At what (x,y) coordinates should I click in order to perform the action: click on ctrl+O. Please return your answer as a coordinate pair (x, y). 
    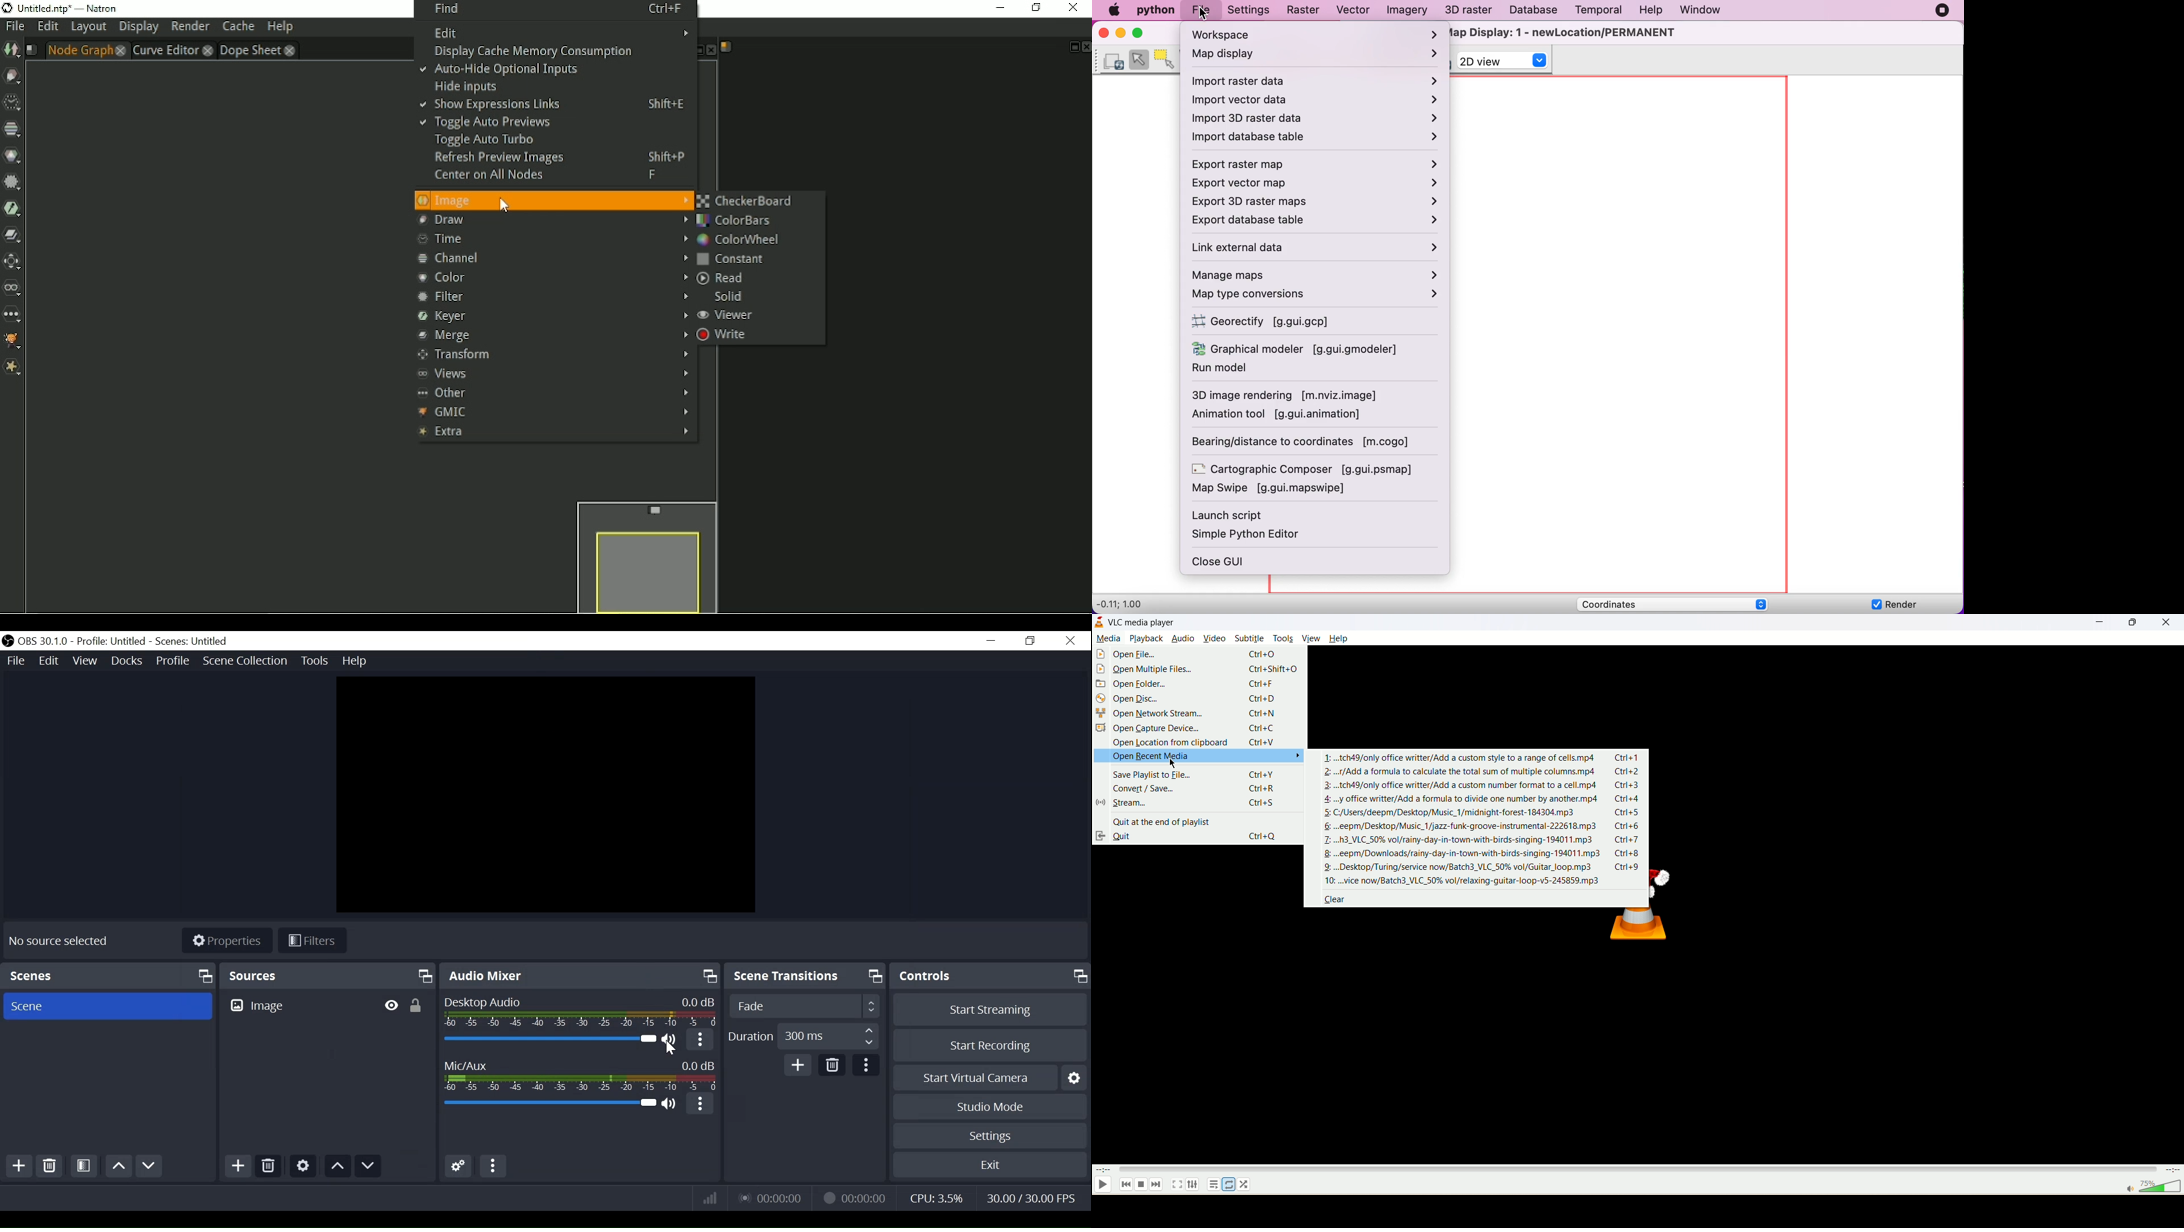
    Looking at the image, I should click on (1262, 654).